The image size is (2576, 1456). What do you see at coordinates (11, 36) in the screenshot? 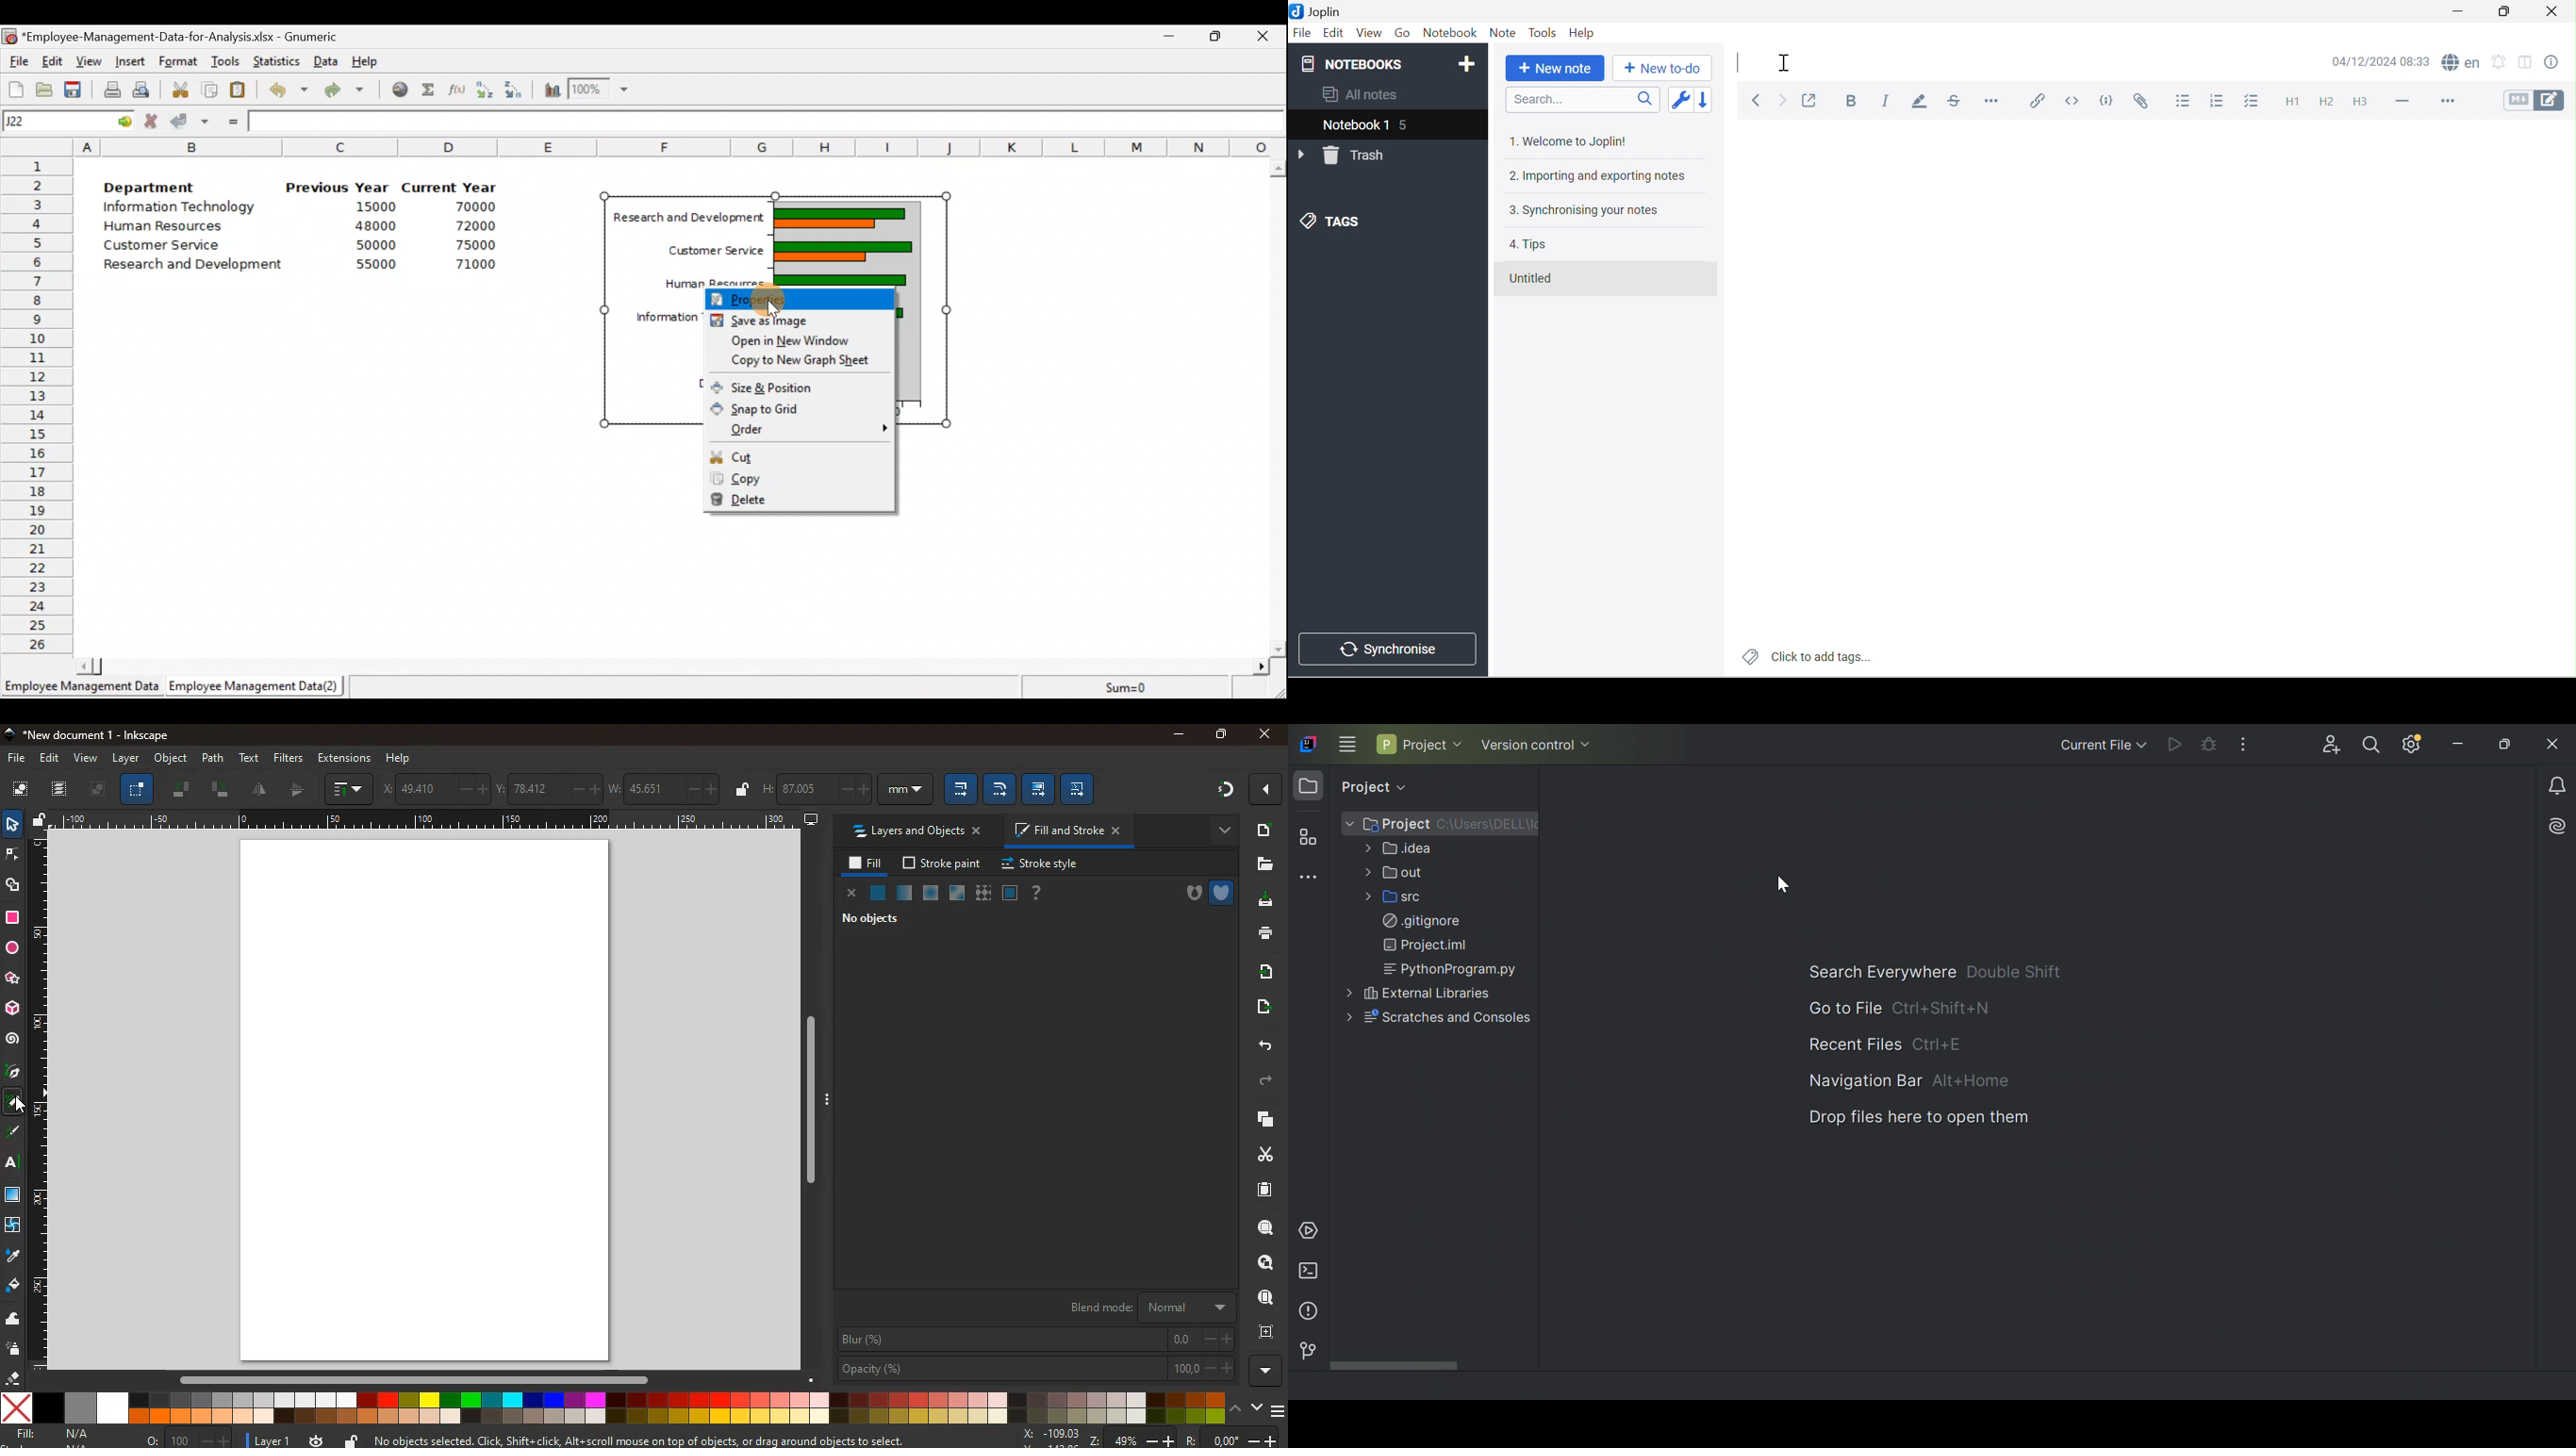
I see `Gnumeric logo` at bounding box center [11, 36].